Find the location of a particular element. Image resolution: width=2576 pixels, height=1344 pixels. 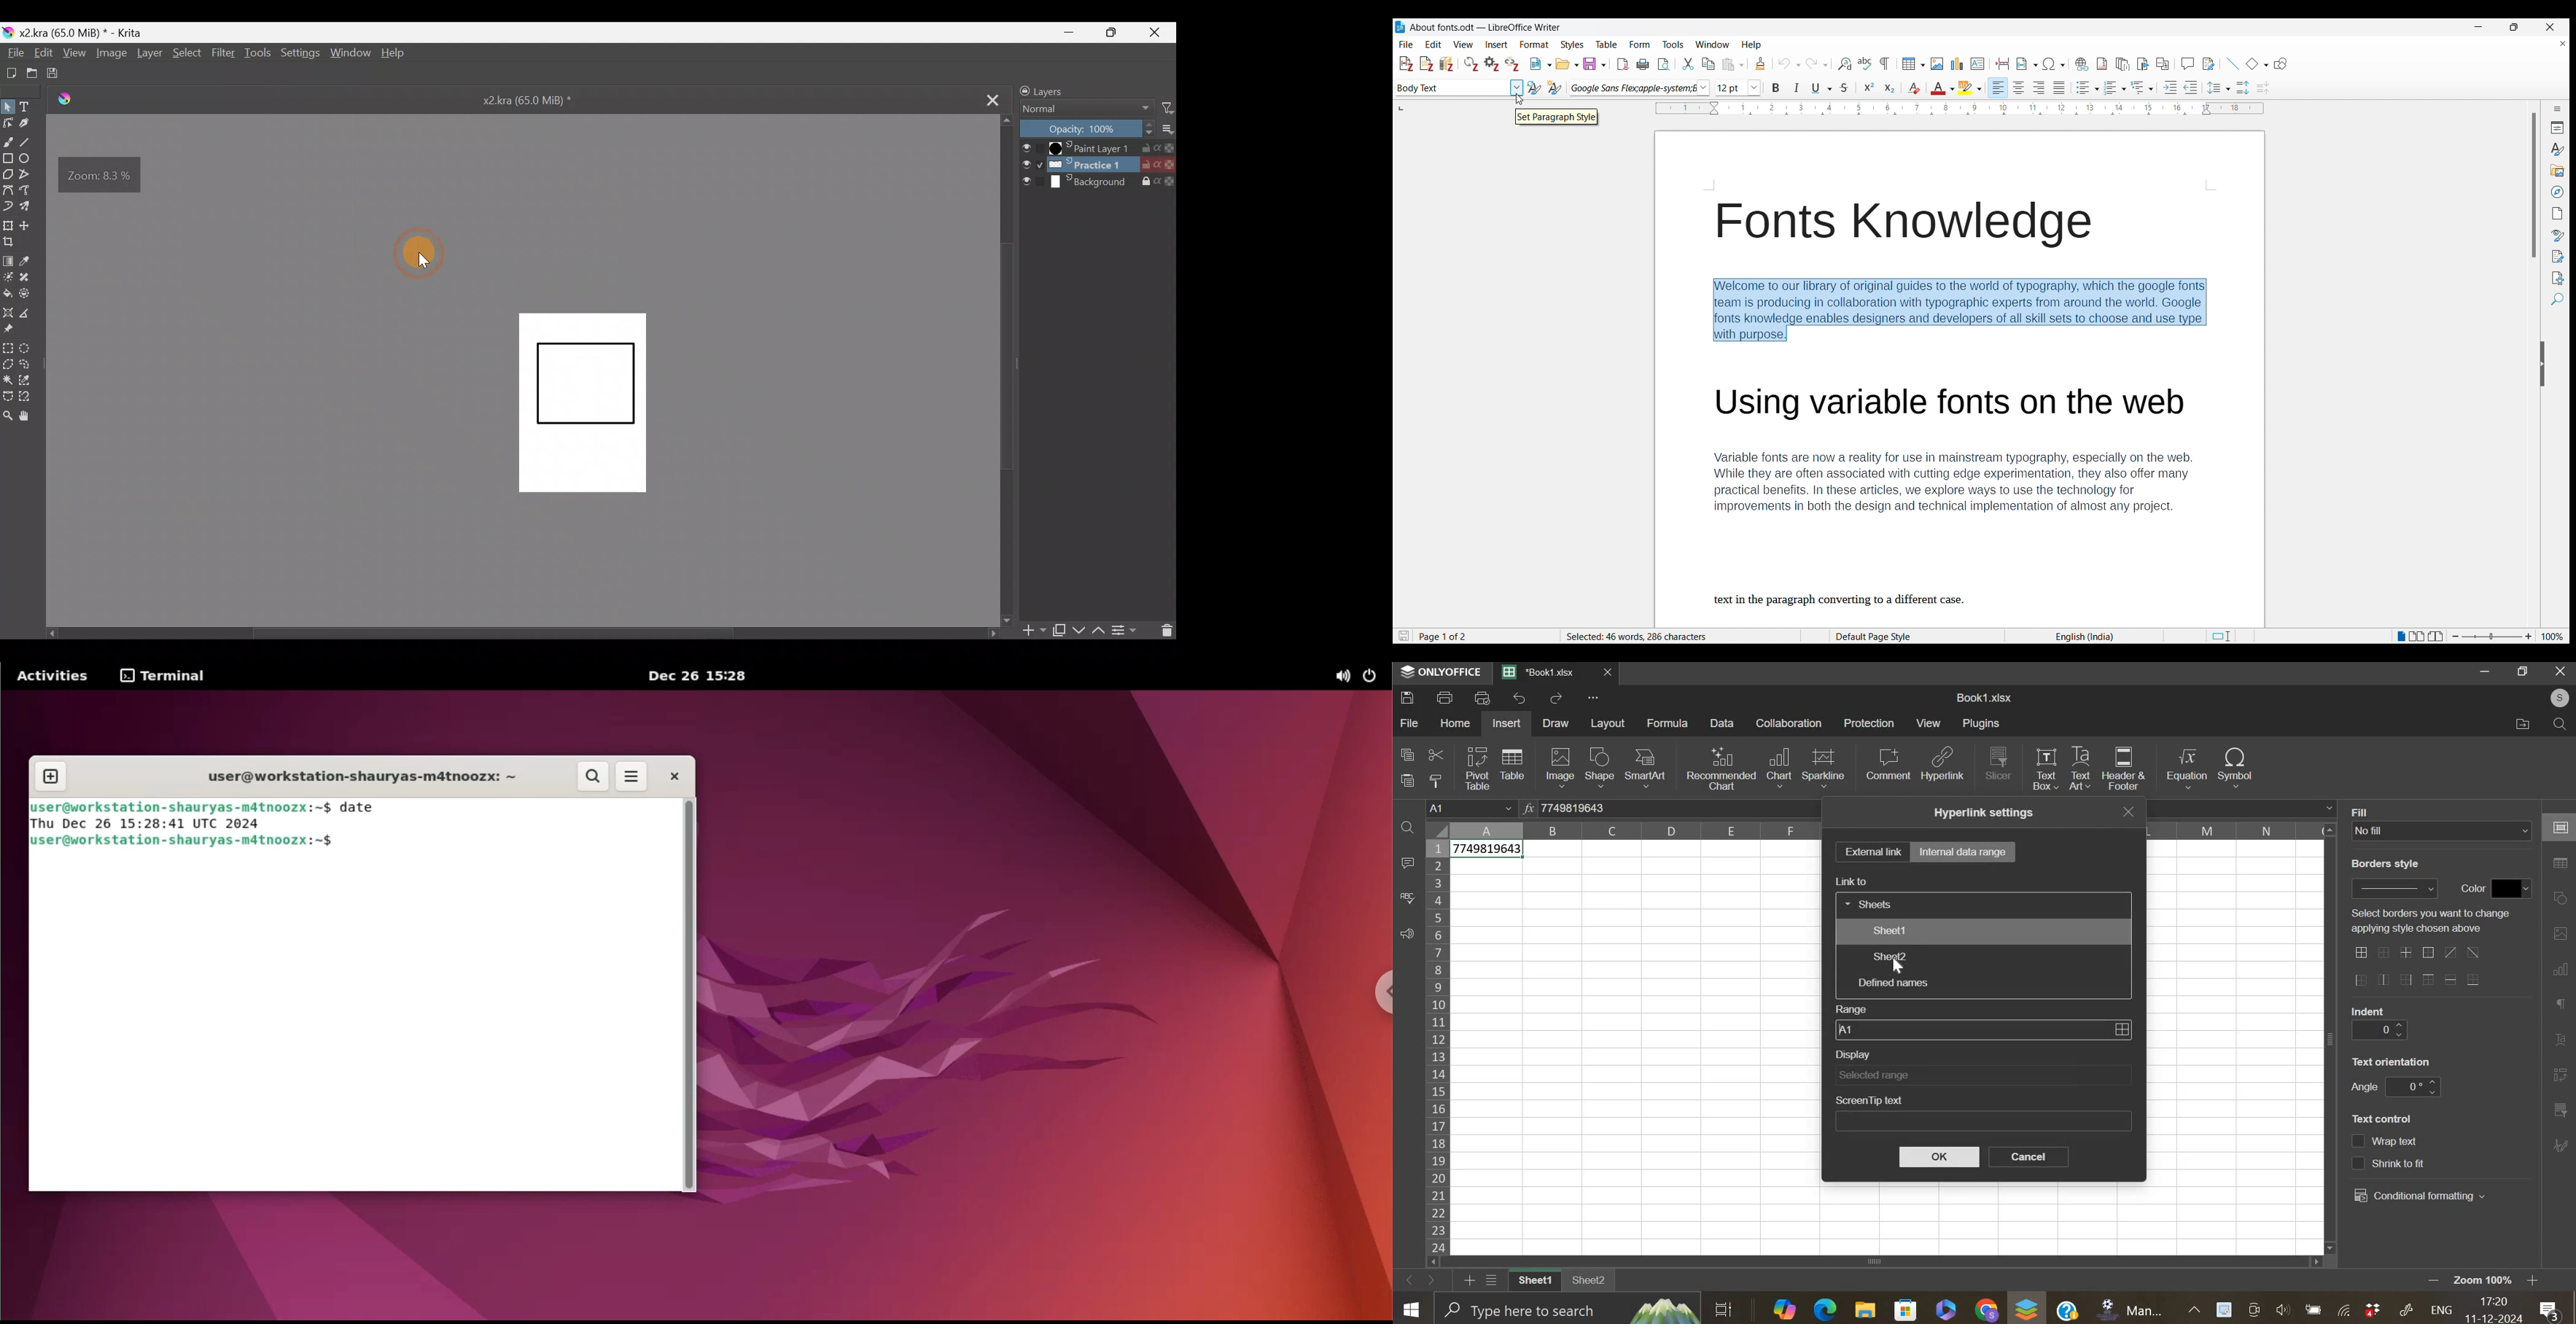

Polygonal selection tool is located at coordinates (10, 364).